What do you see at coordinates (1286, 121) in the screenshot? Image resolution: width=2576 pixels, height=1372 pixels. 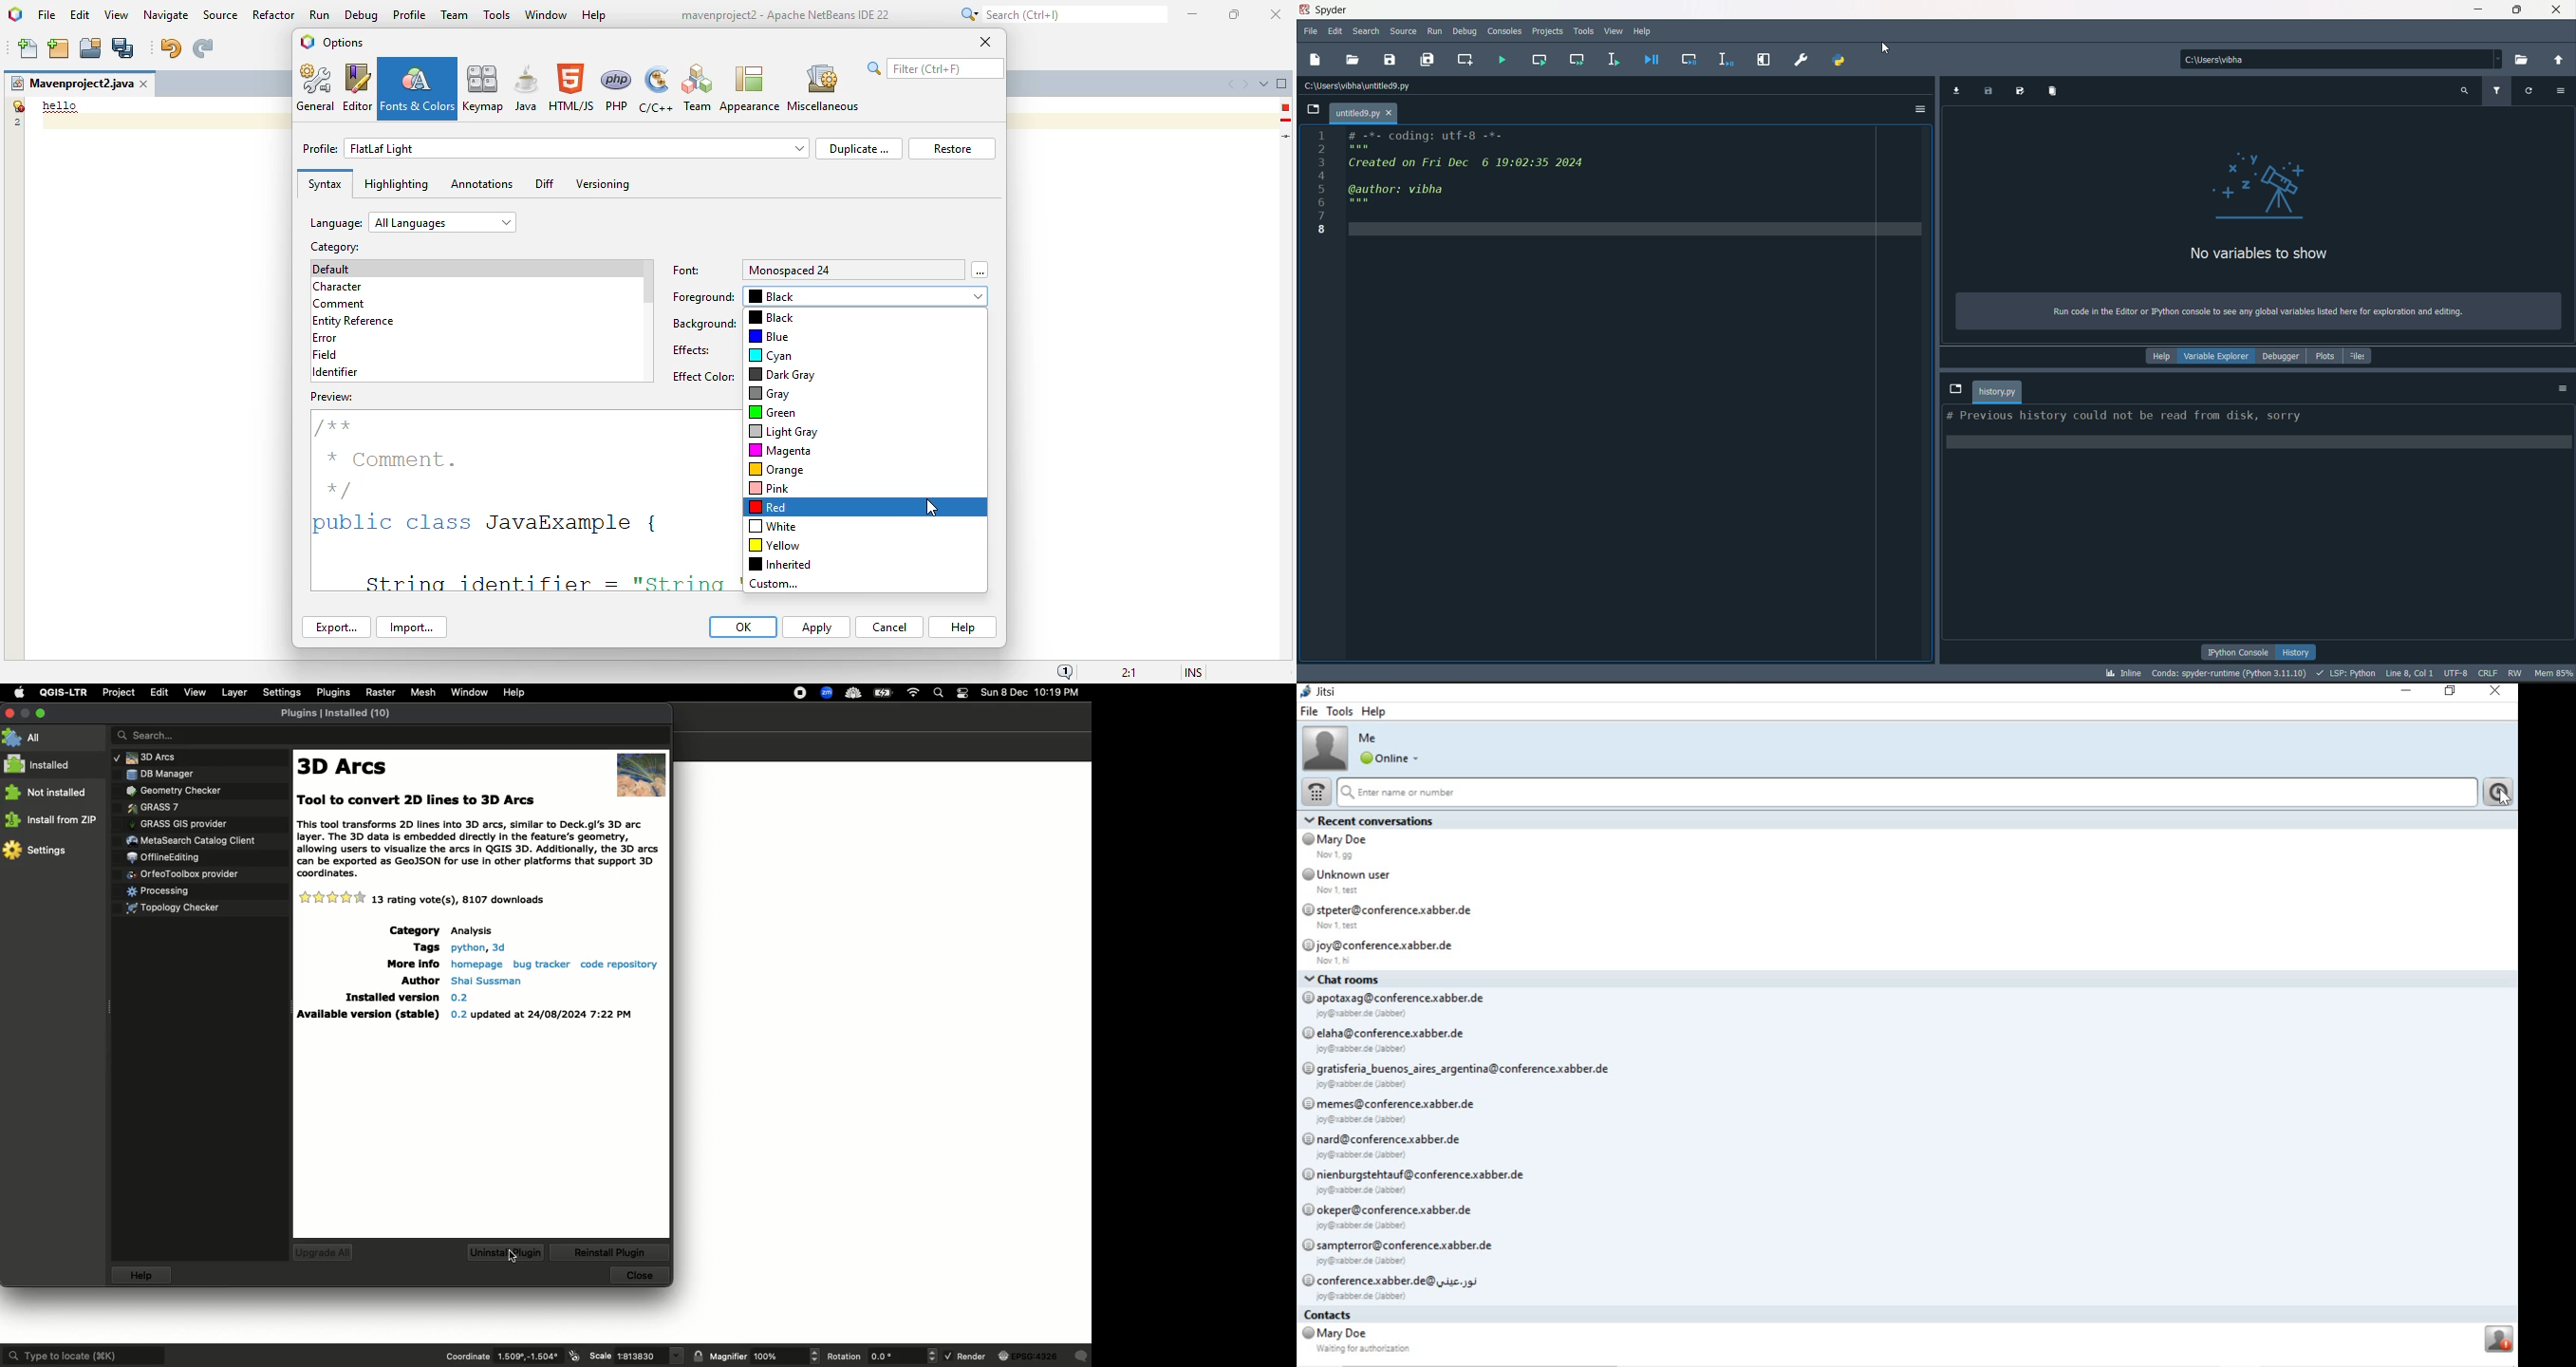 I see `hint` at bounding box center [1286, 121].